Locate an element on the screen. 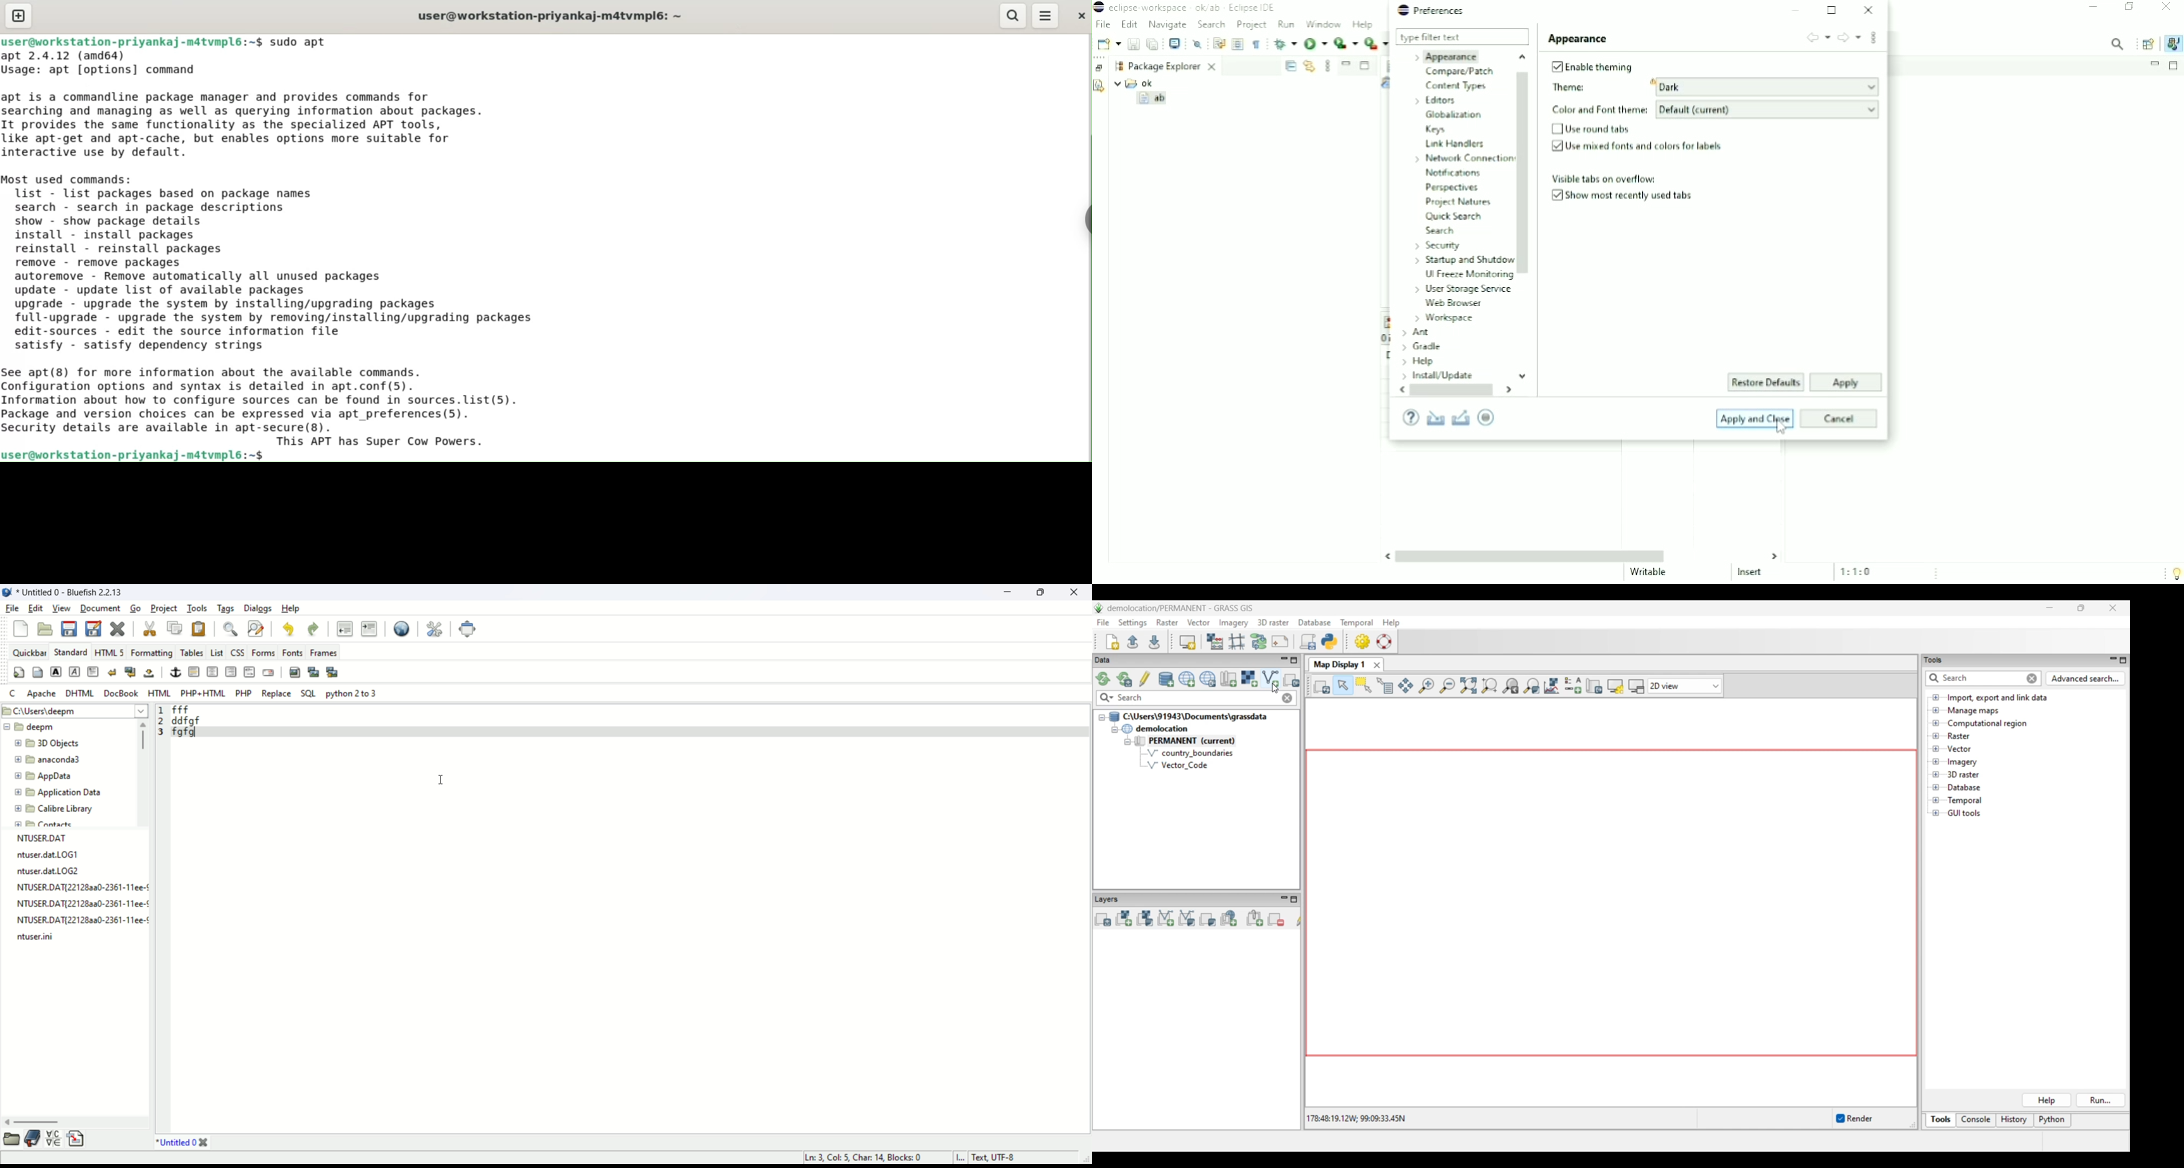 Image resolution: width=2184 pixels, height=1176 pixels. save current file is located at coordinates (71, 629).